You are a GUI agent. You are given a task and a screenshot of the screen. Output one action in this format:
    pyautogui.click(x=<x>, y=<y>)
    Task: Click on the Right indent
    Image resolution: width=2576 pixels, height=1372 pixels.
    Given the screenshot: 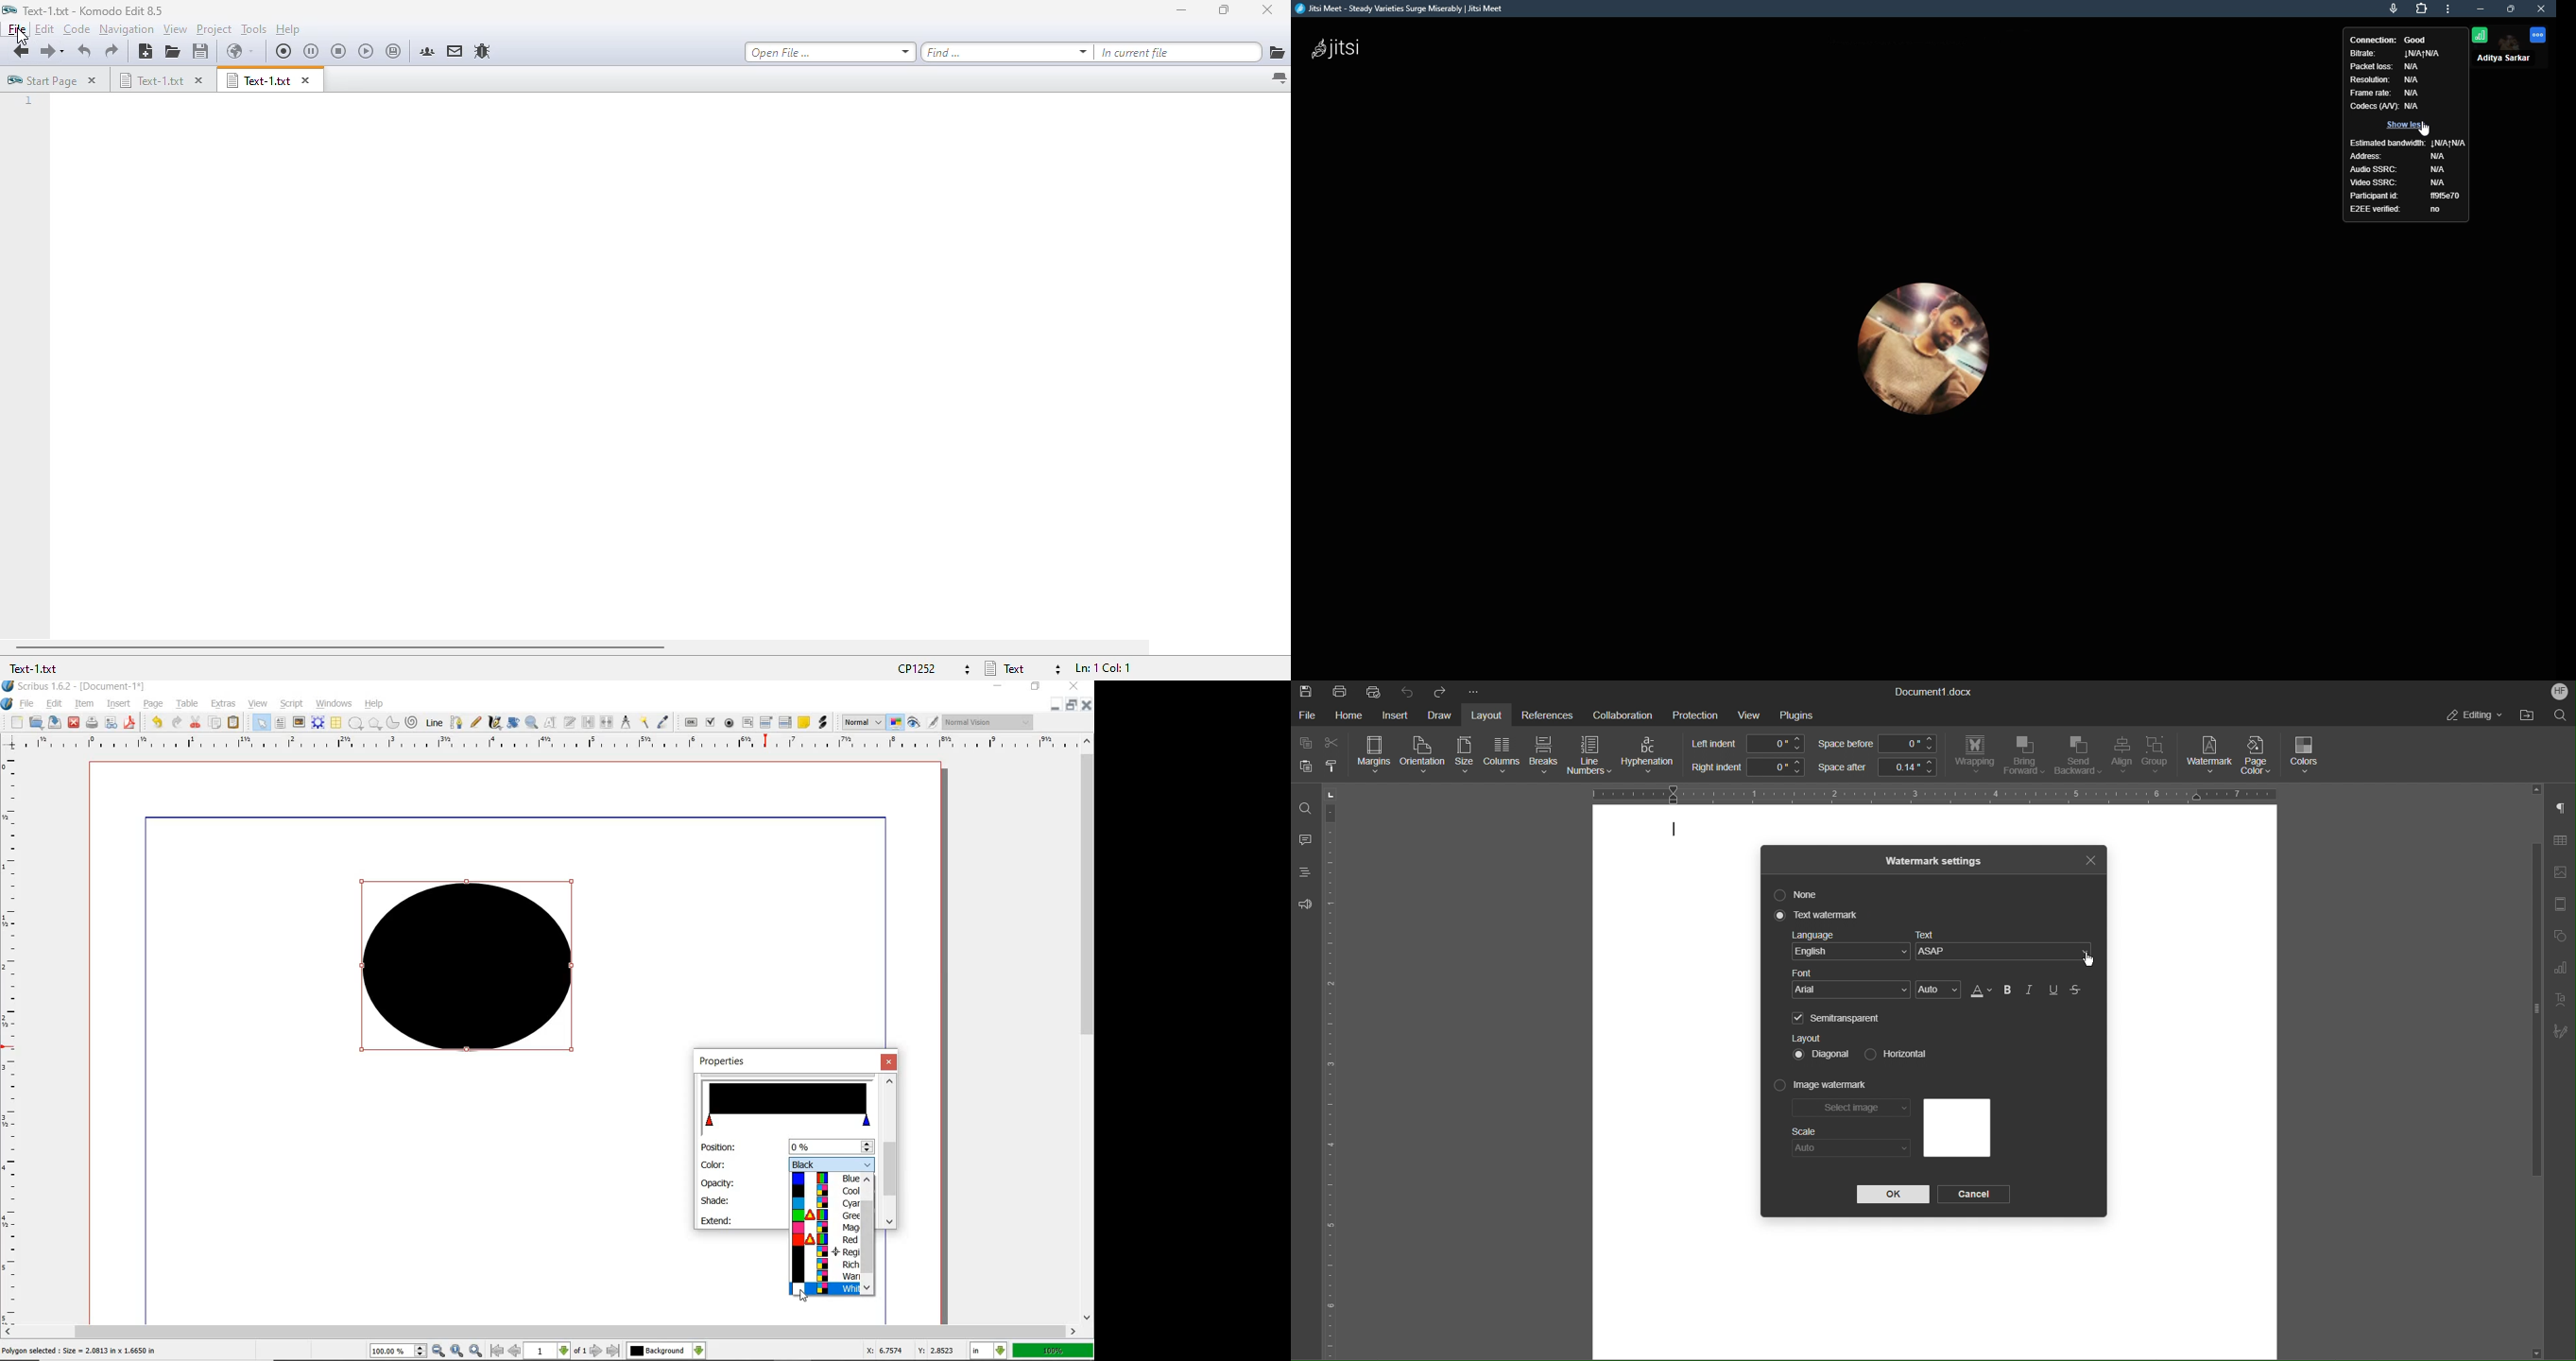 What is the action you would take?
    pyautogui.click(x=1747, y=767)
    